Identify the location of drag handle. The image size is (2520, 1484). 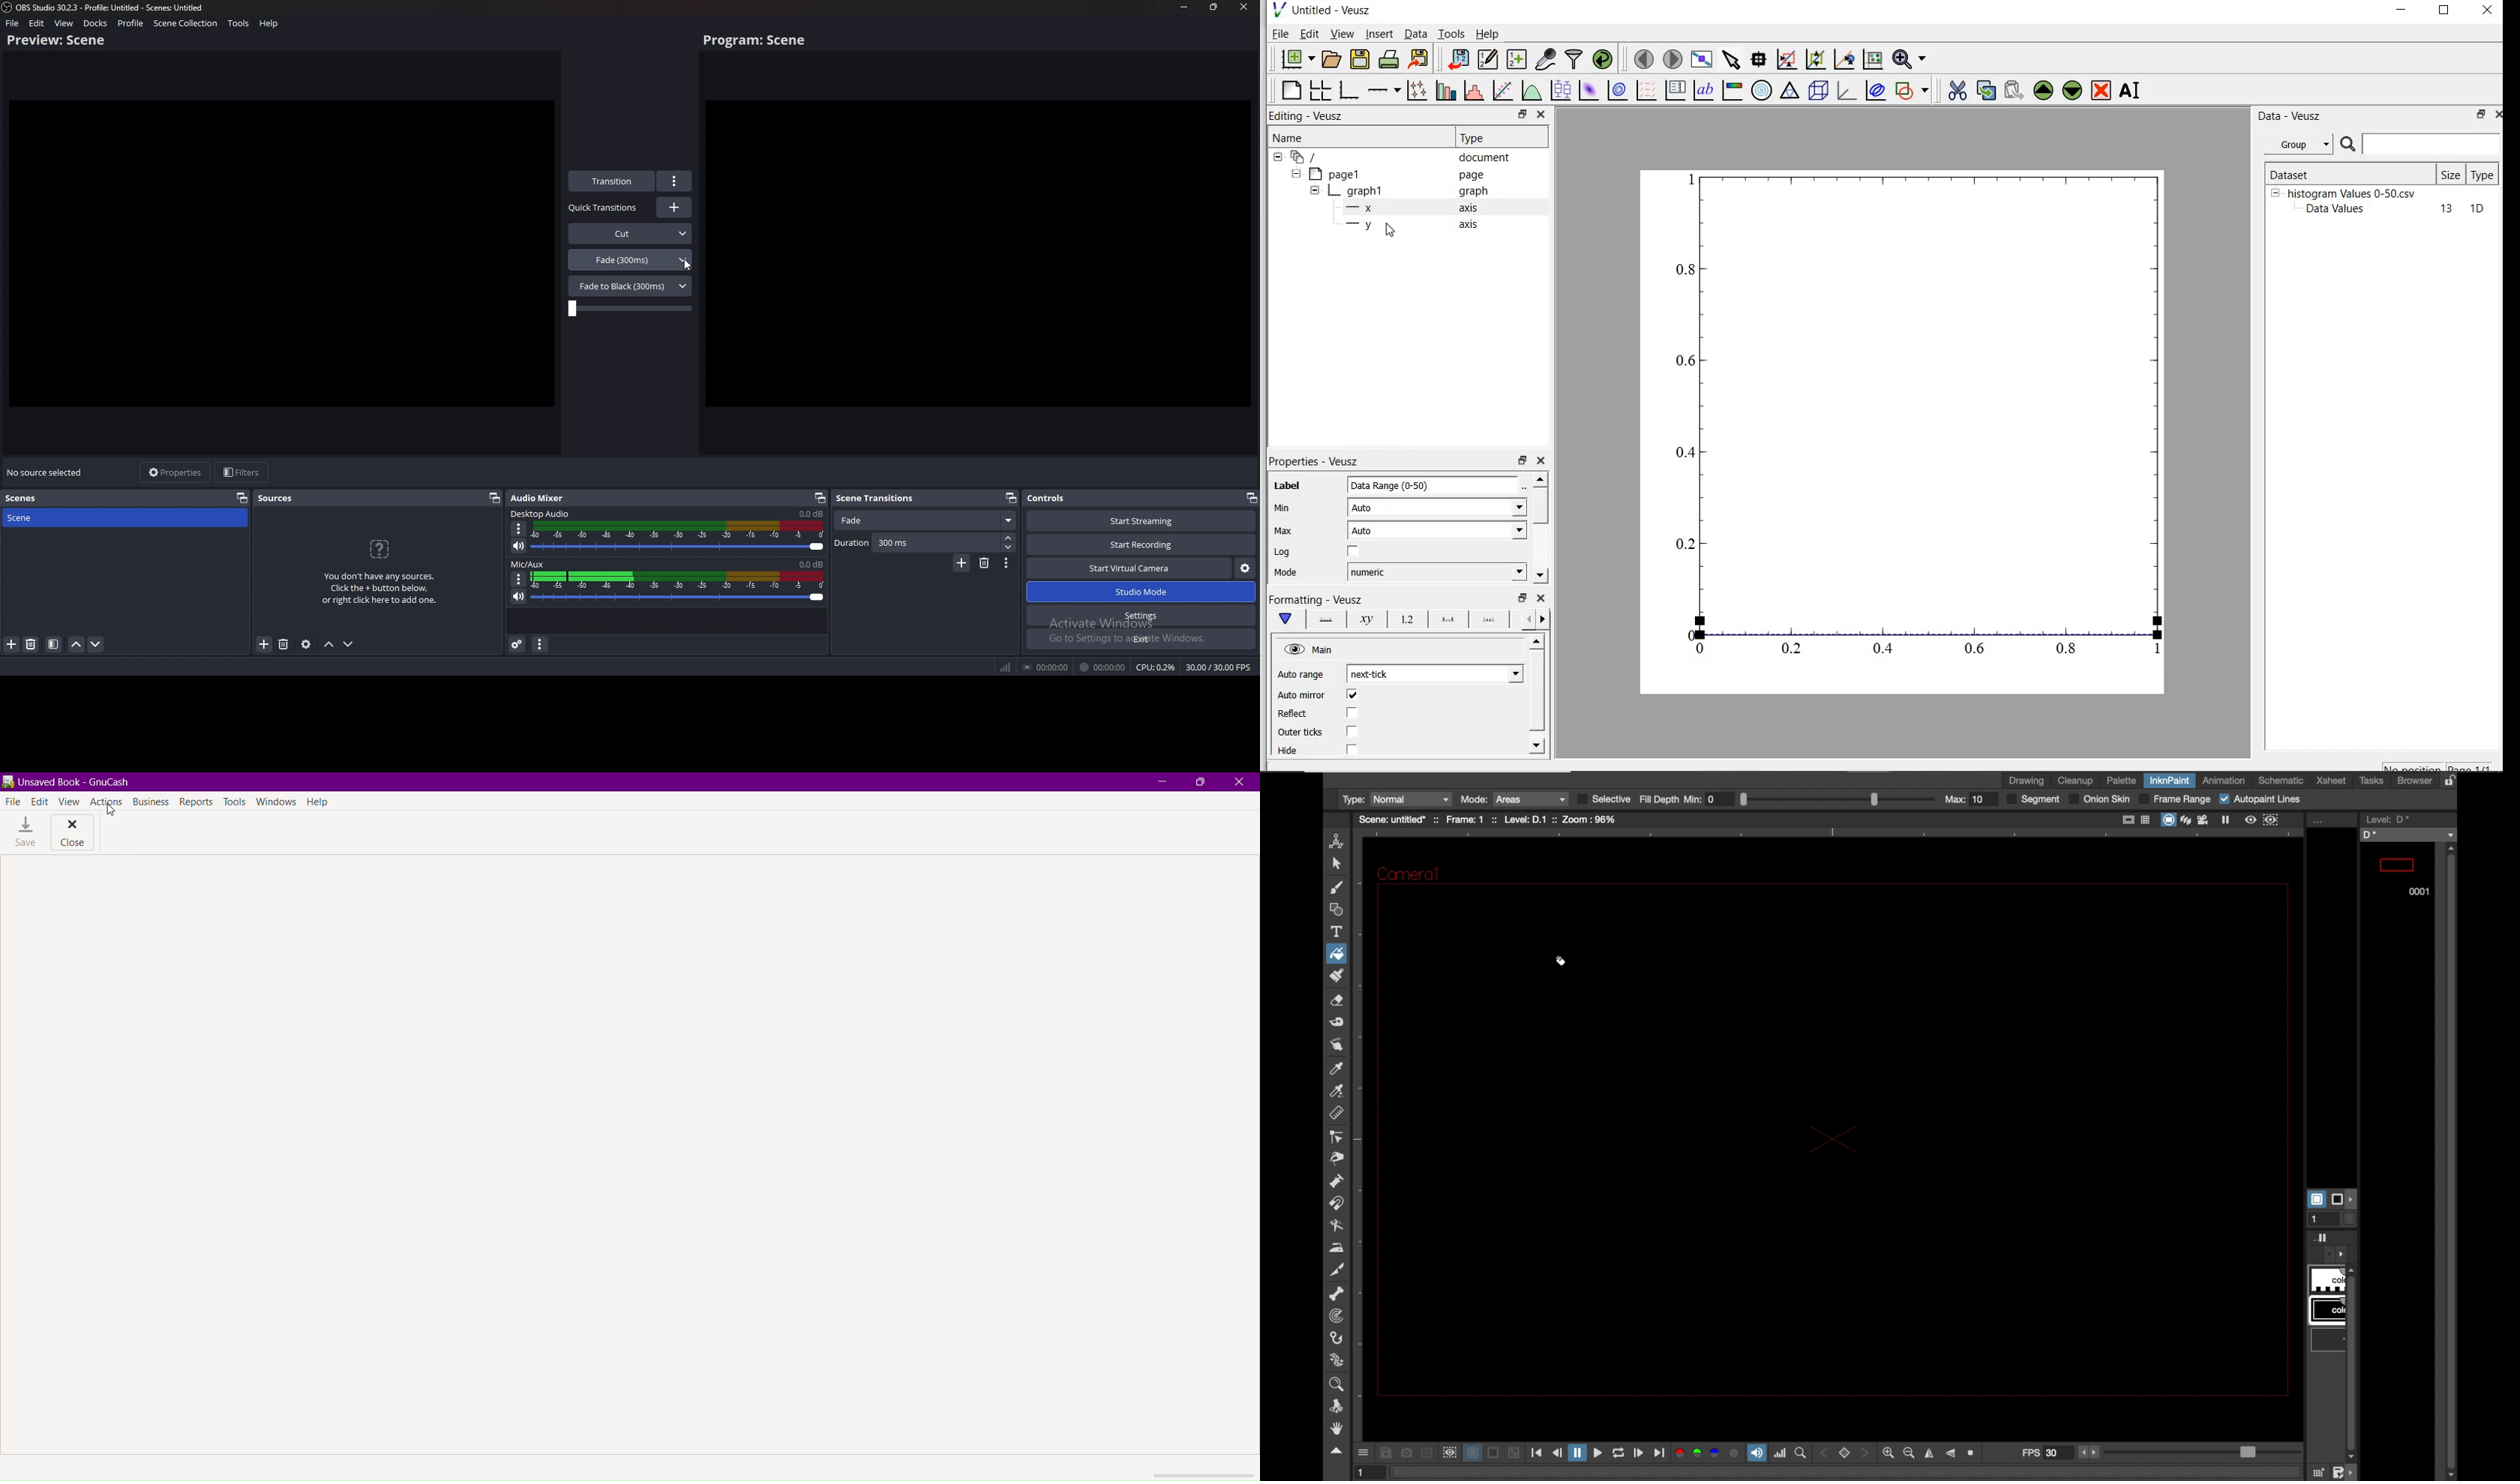
(1338, 1451).